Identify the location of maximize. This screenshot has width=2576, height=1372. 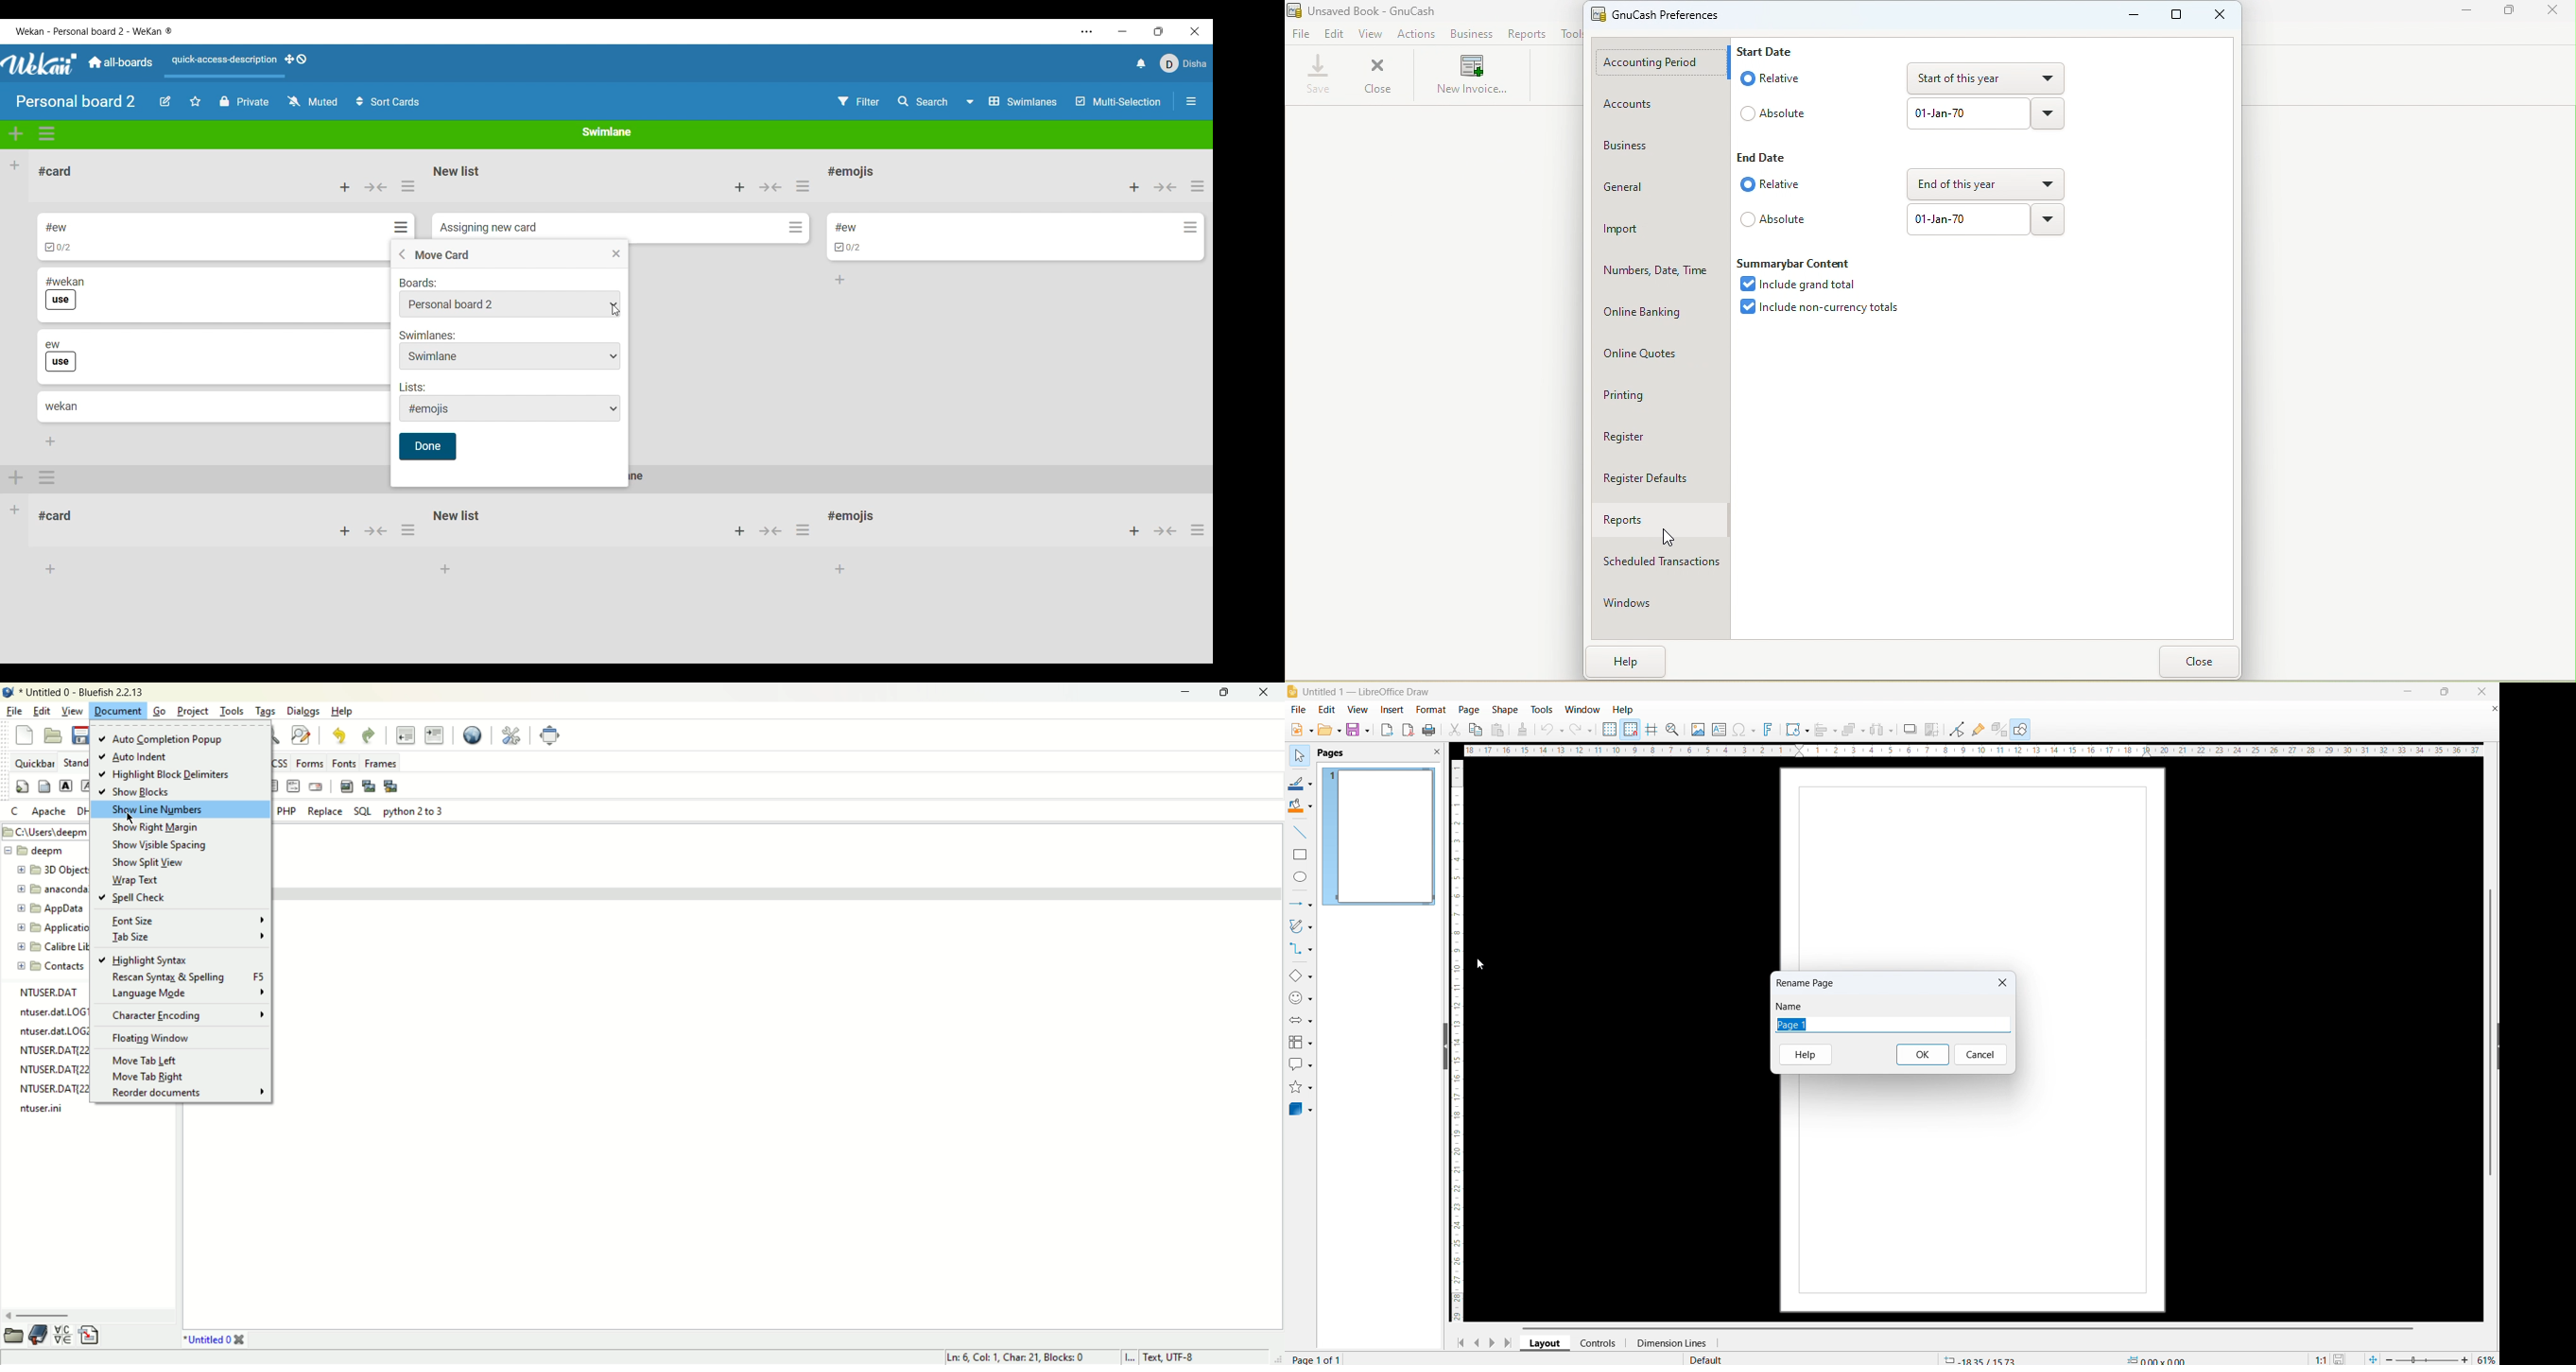
(1224, 693).